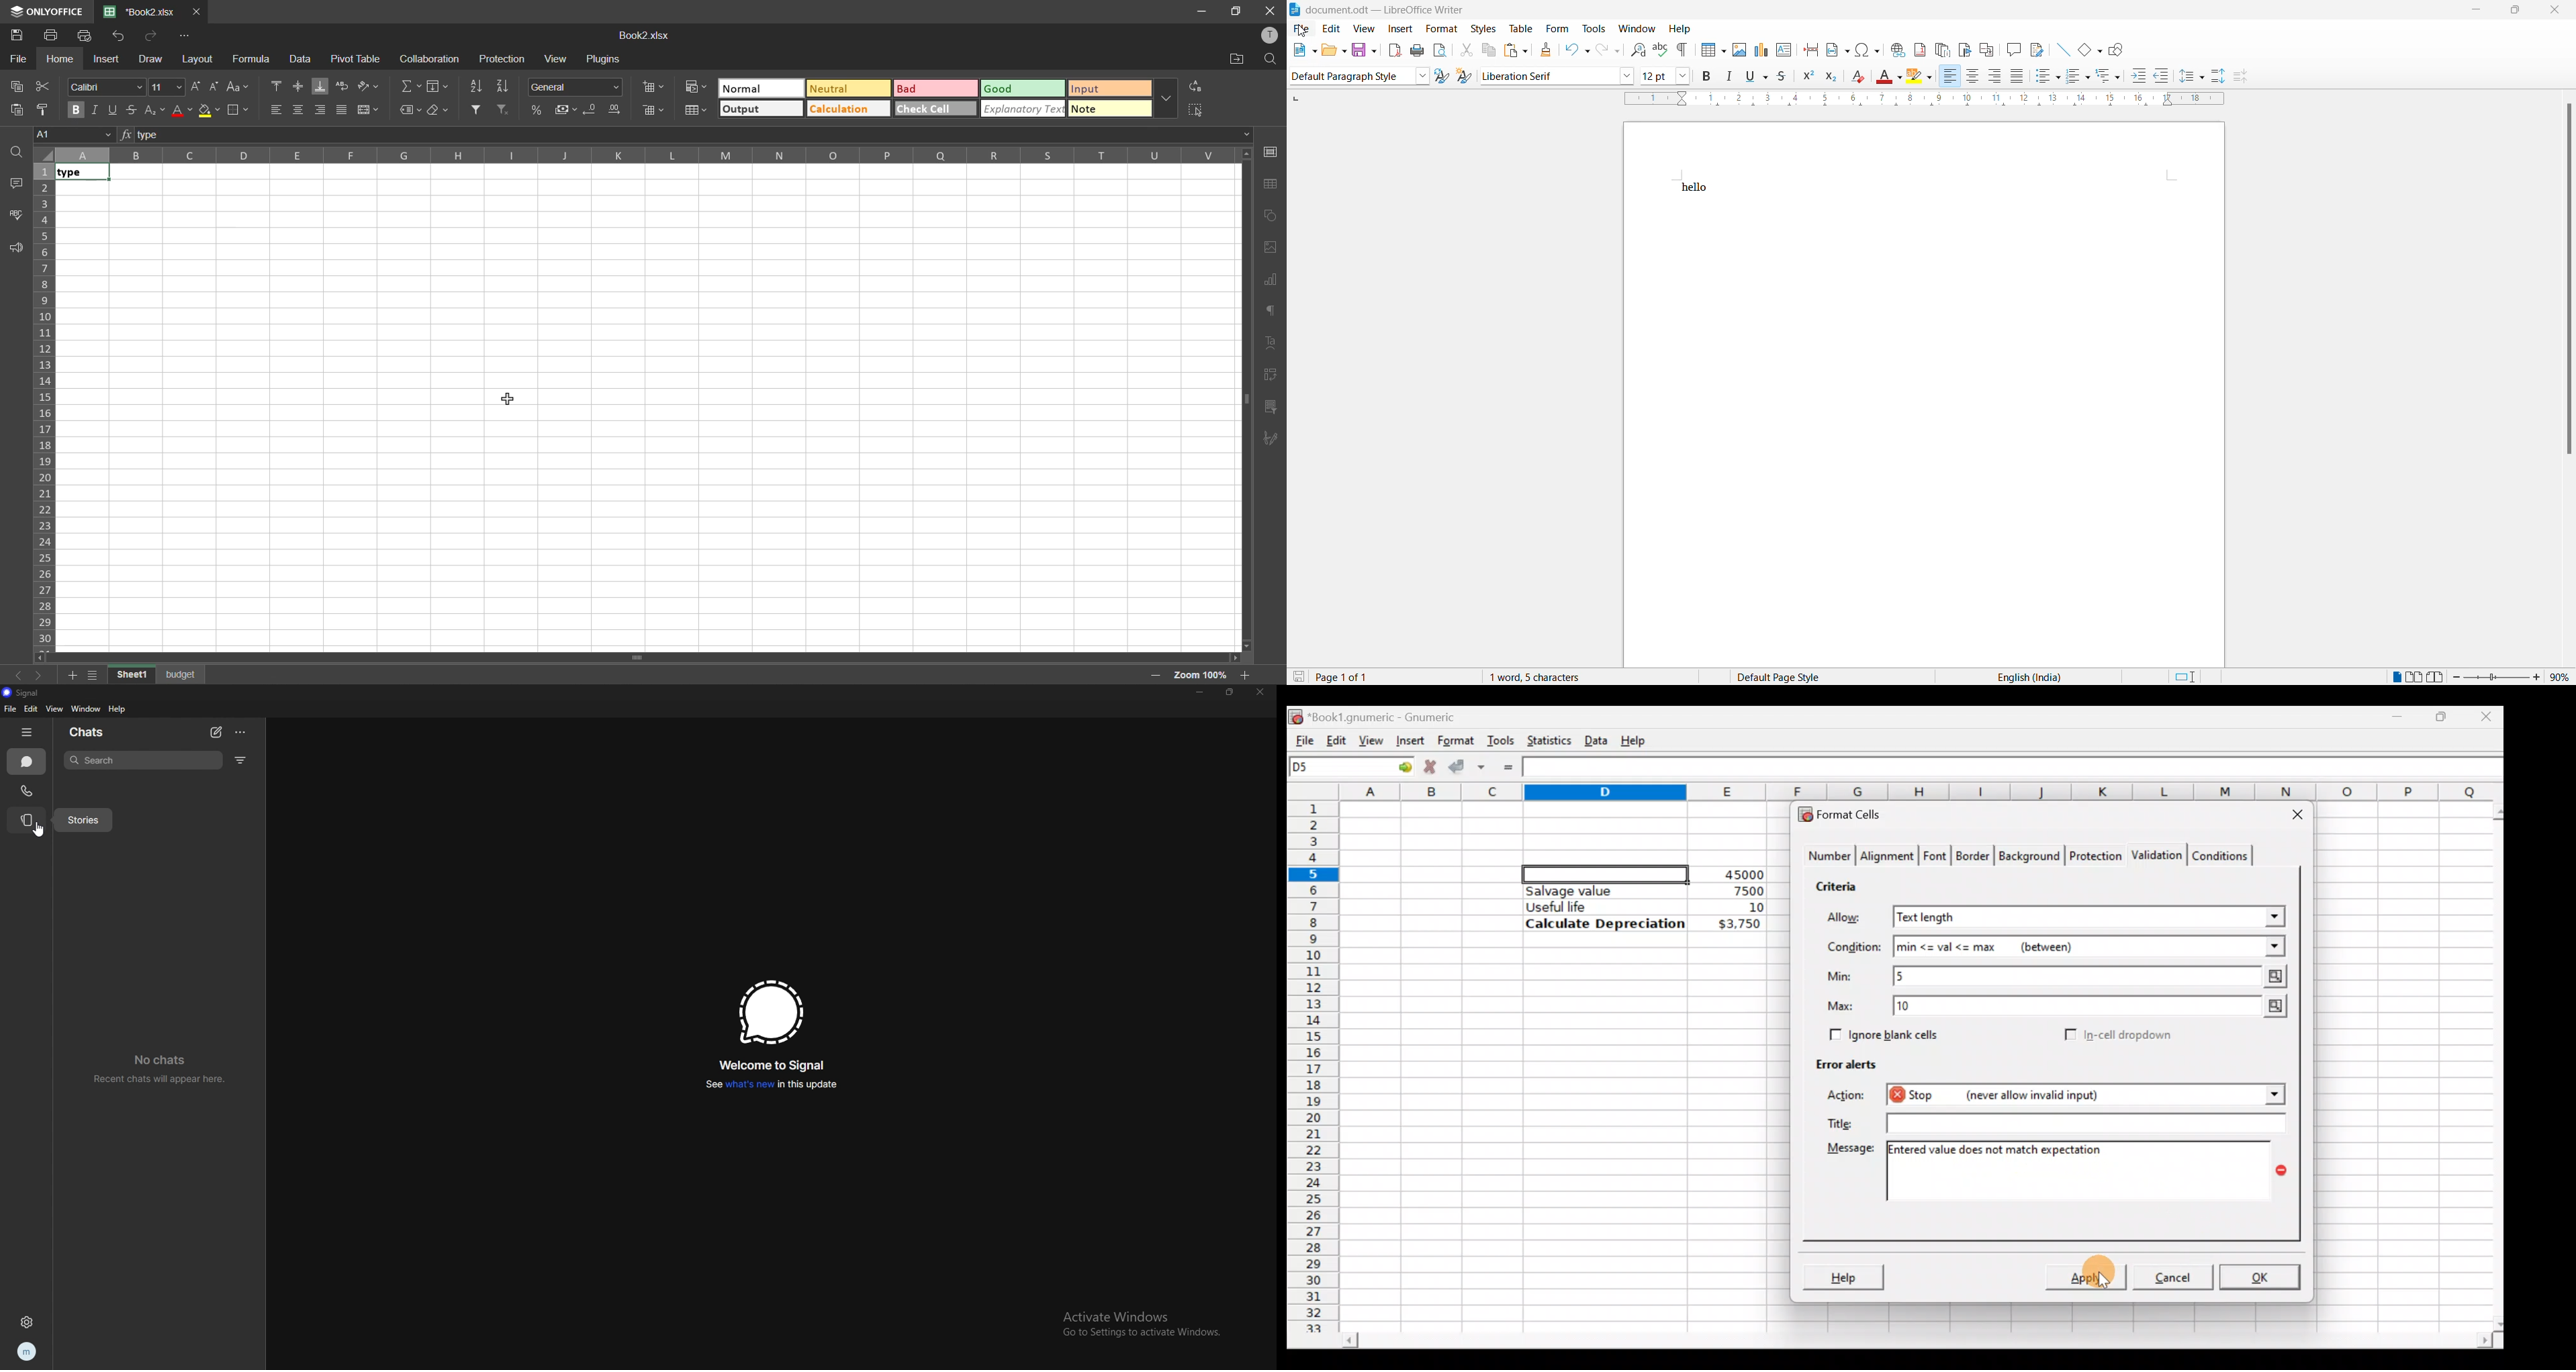 The height and width of the screenshot is (1372, 2576). Describe the element at coordinates (1109, 110) in the screenshot. I see `note` at that location.